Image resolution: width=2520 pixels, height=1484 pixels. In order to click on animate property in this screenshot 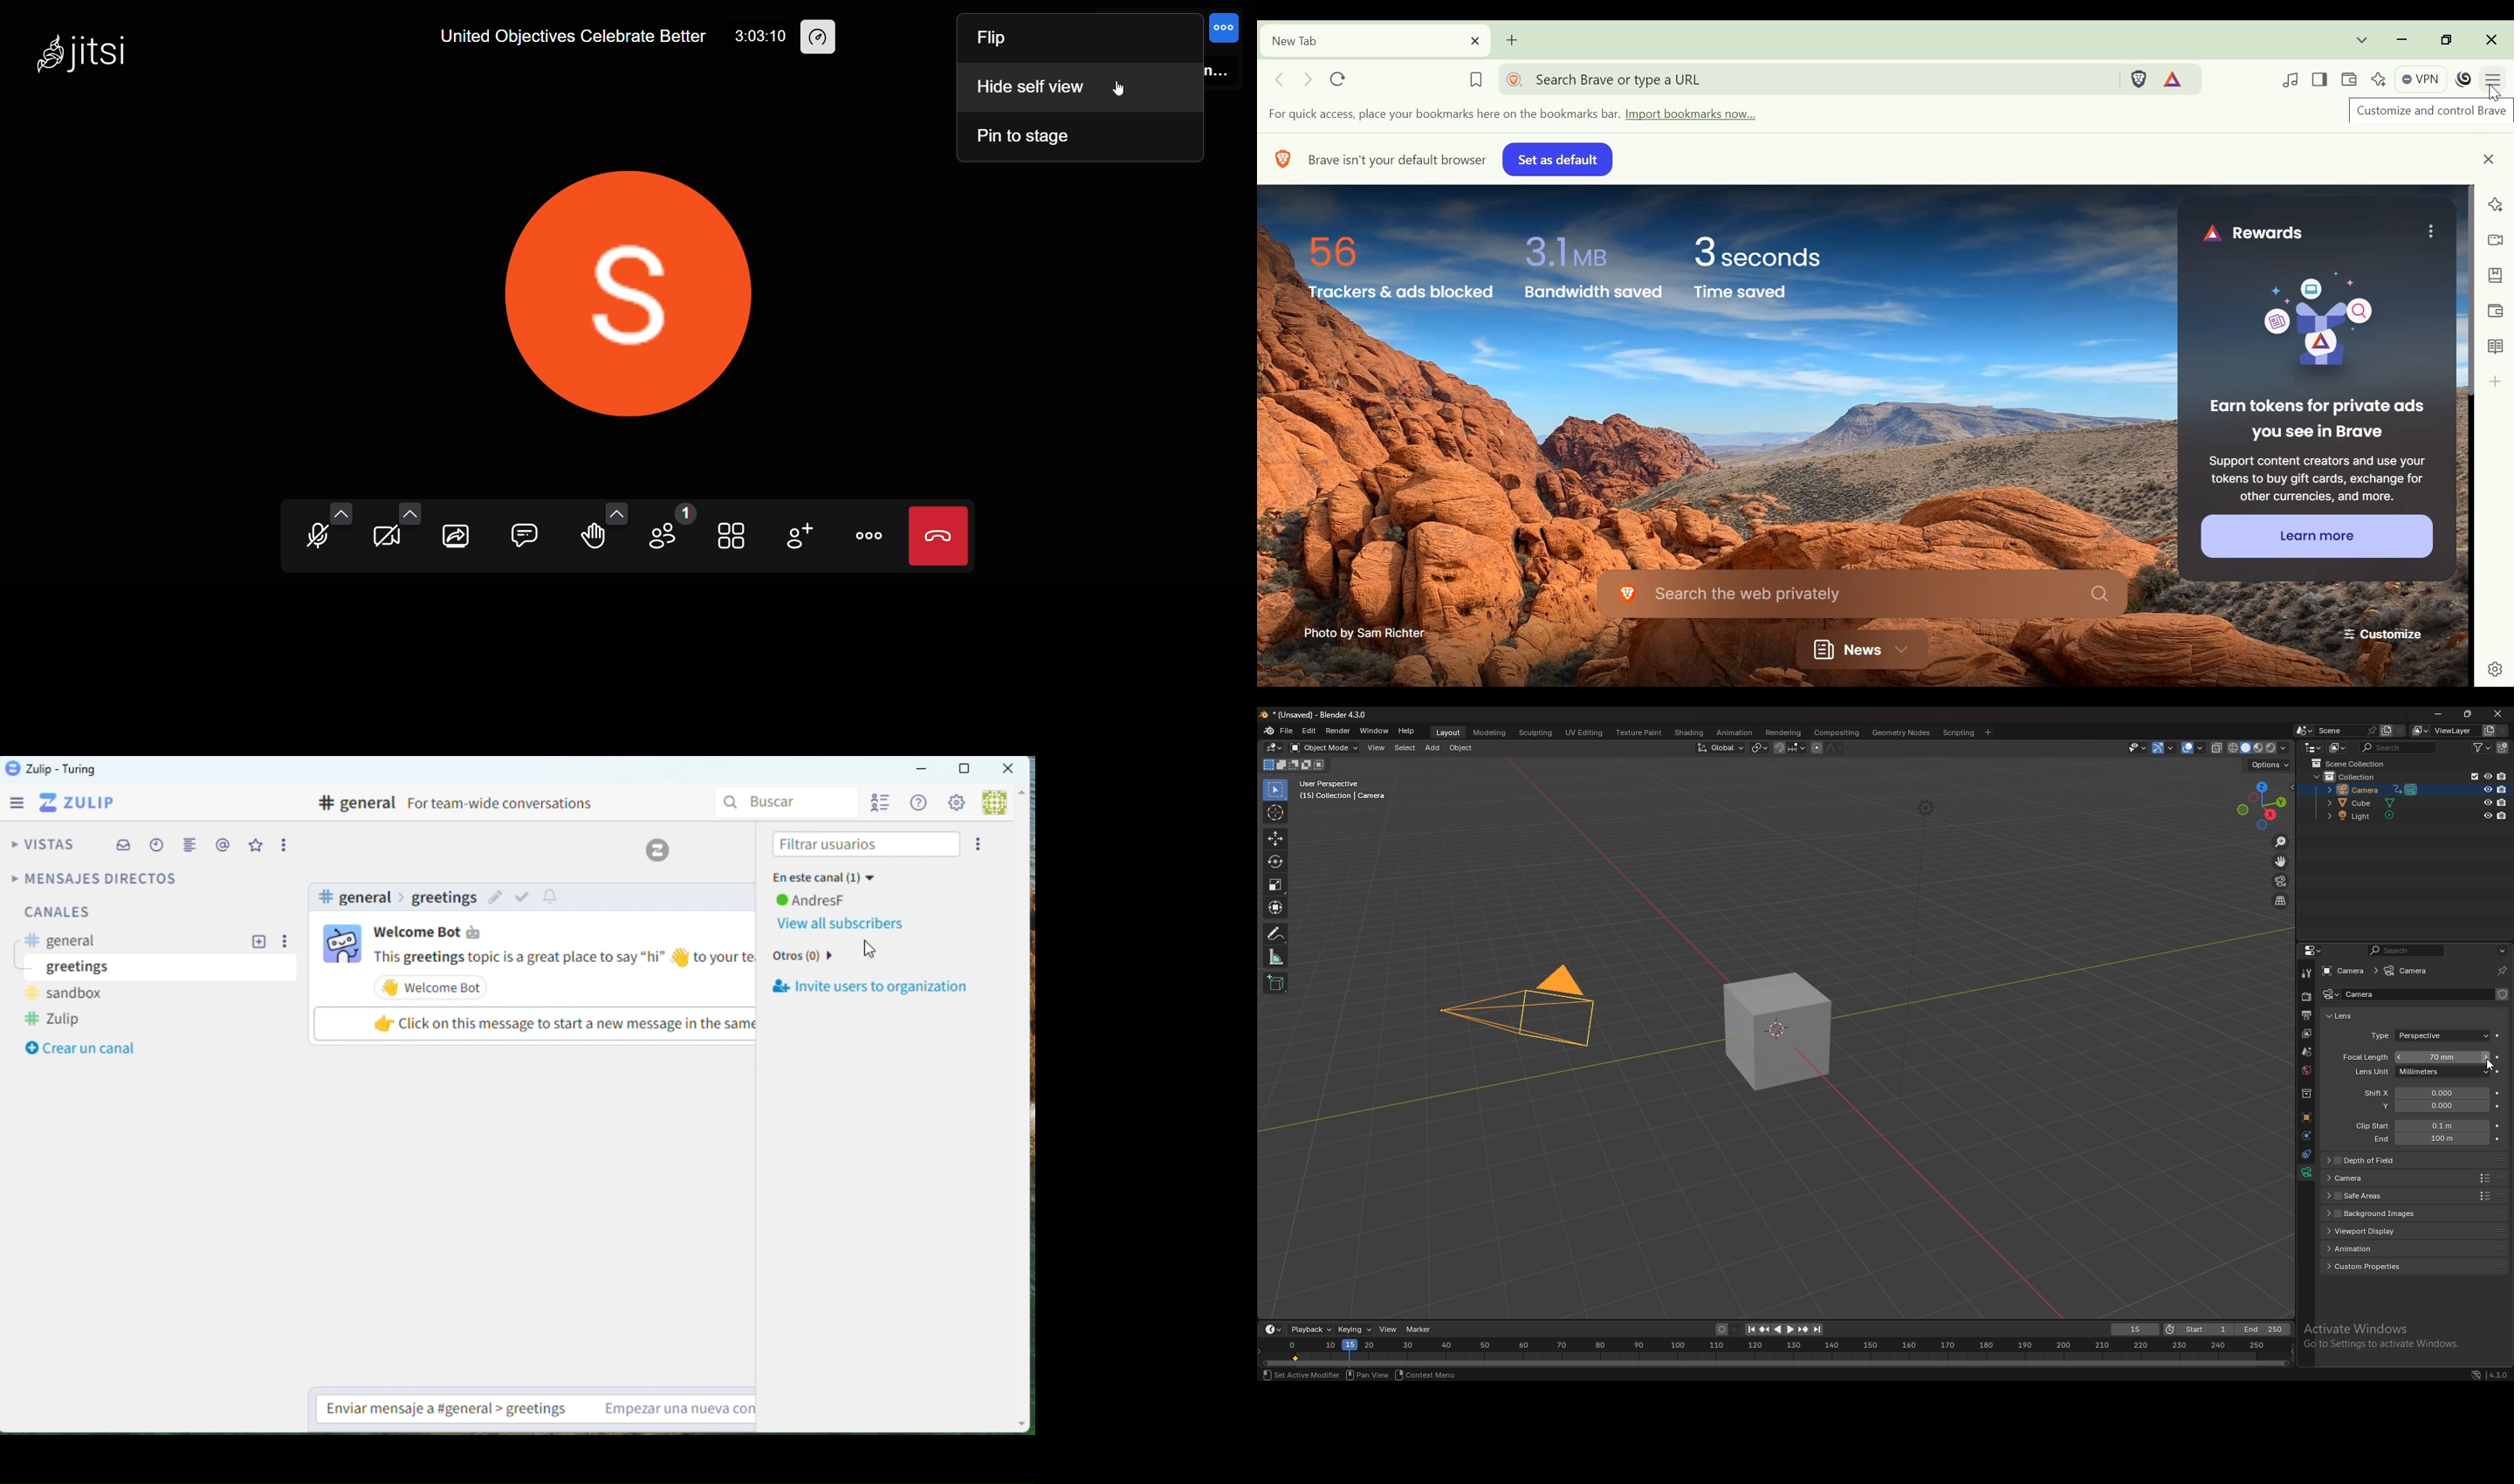, I will do `click(2498, 1058)`.